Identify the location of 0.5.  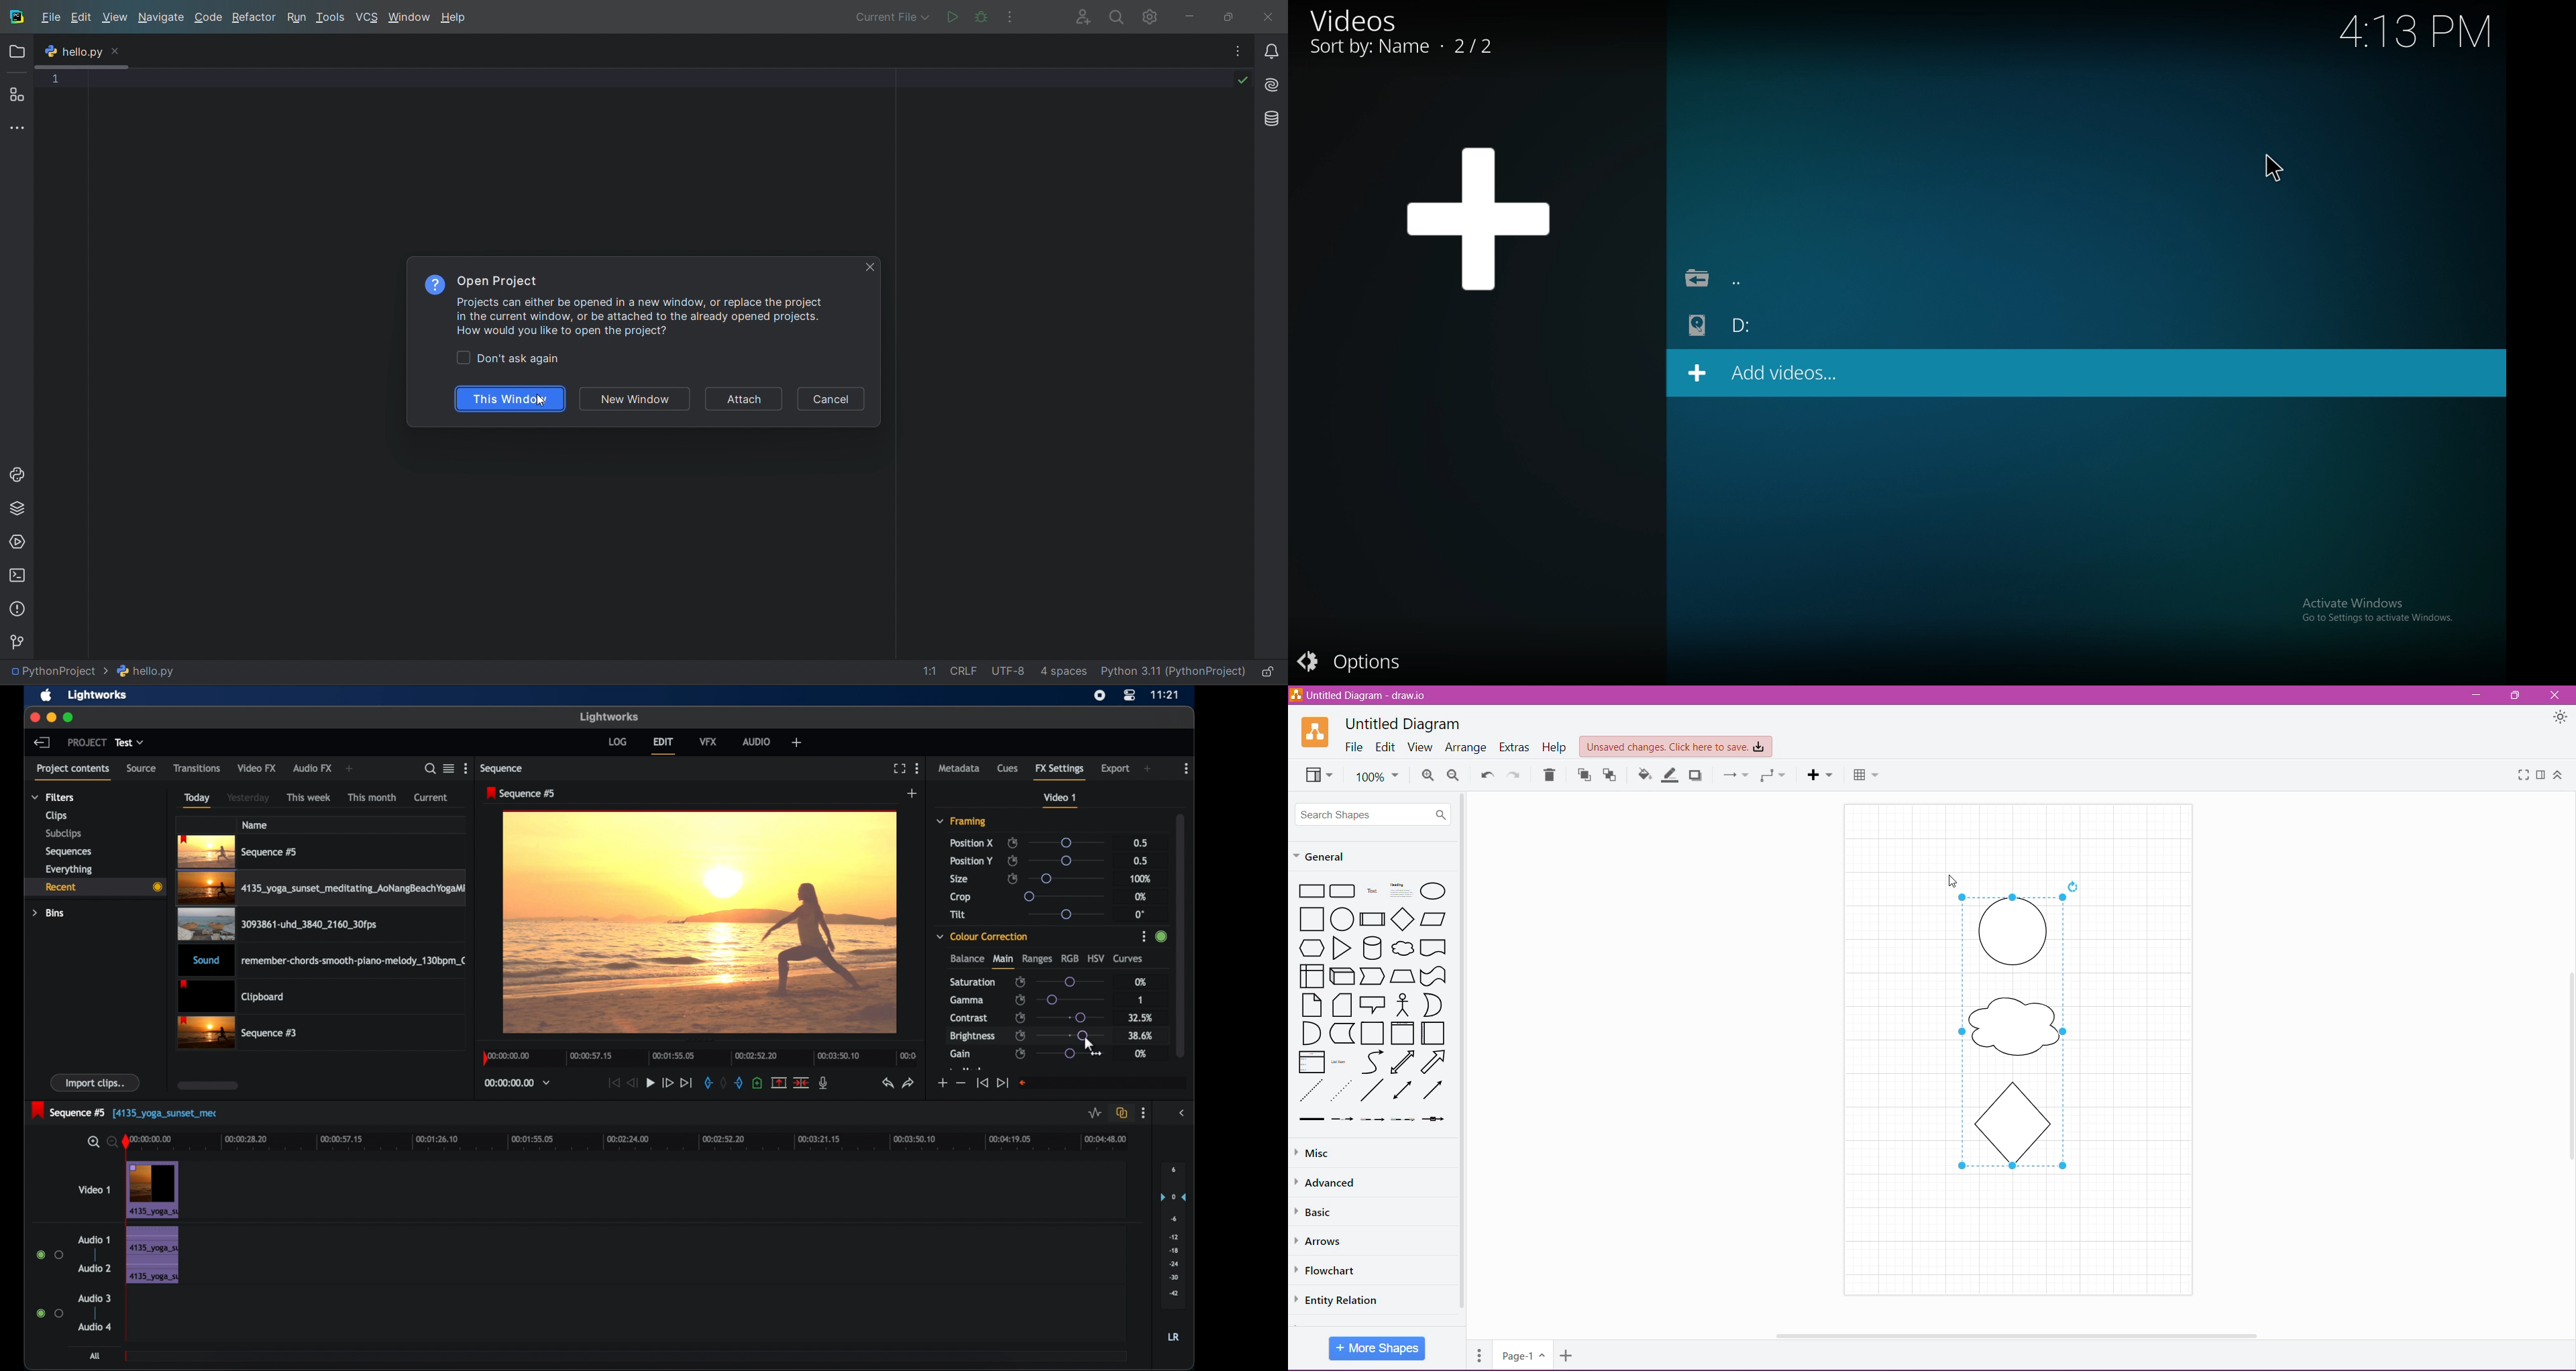
(1141, 842).